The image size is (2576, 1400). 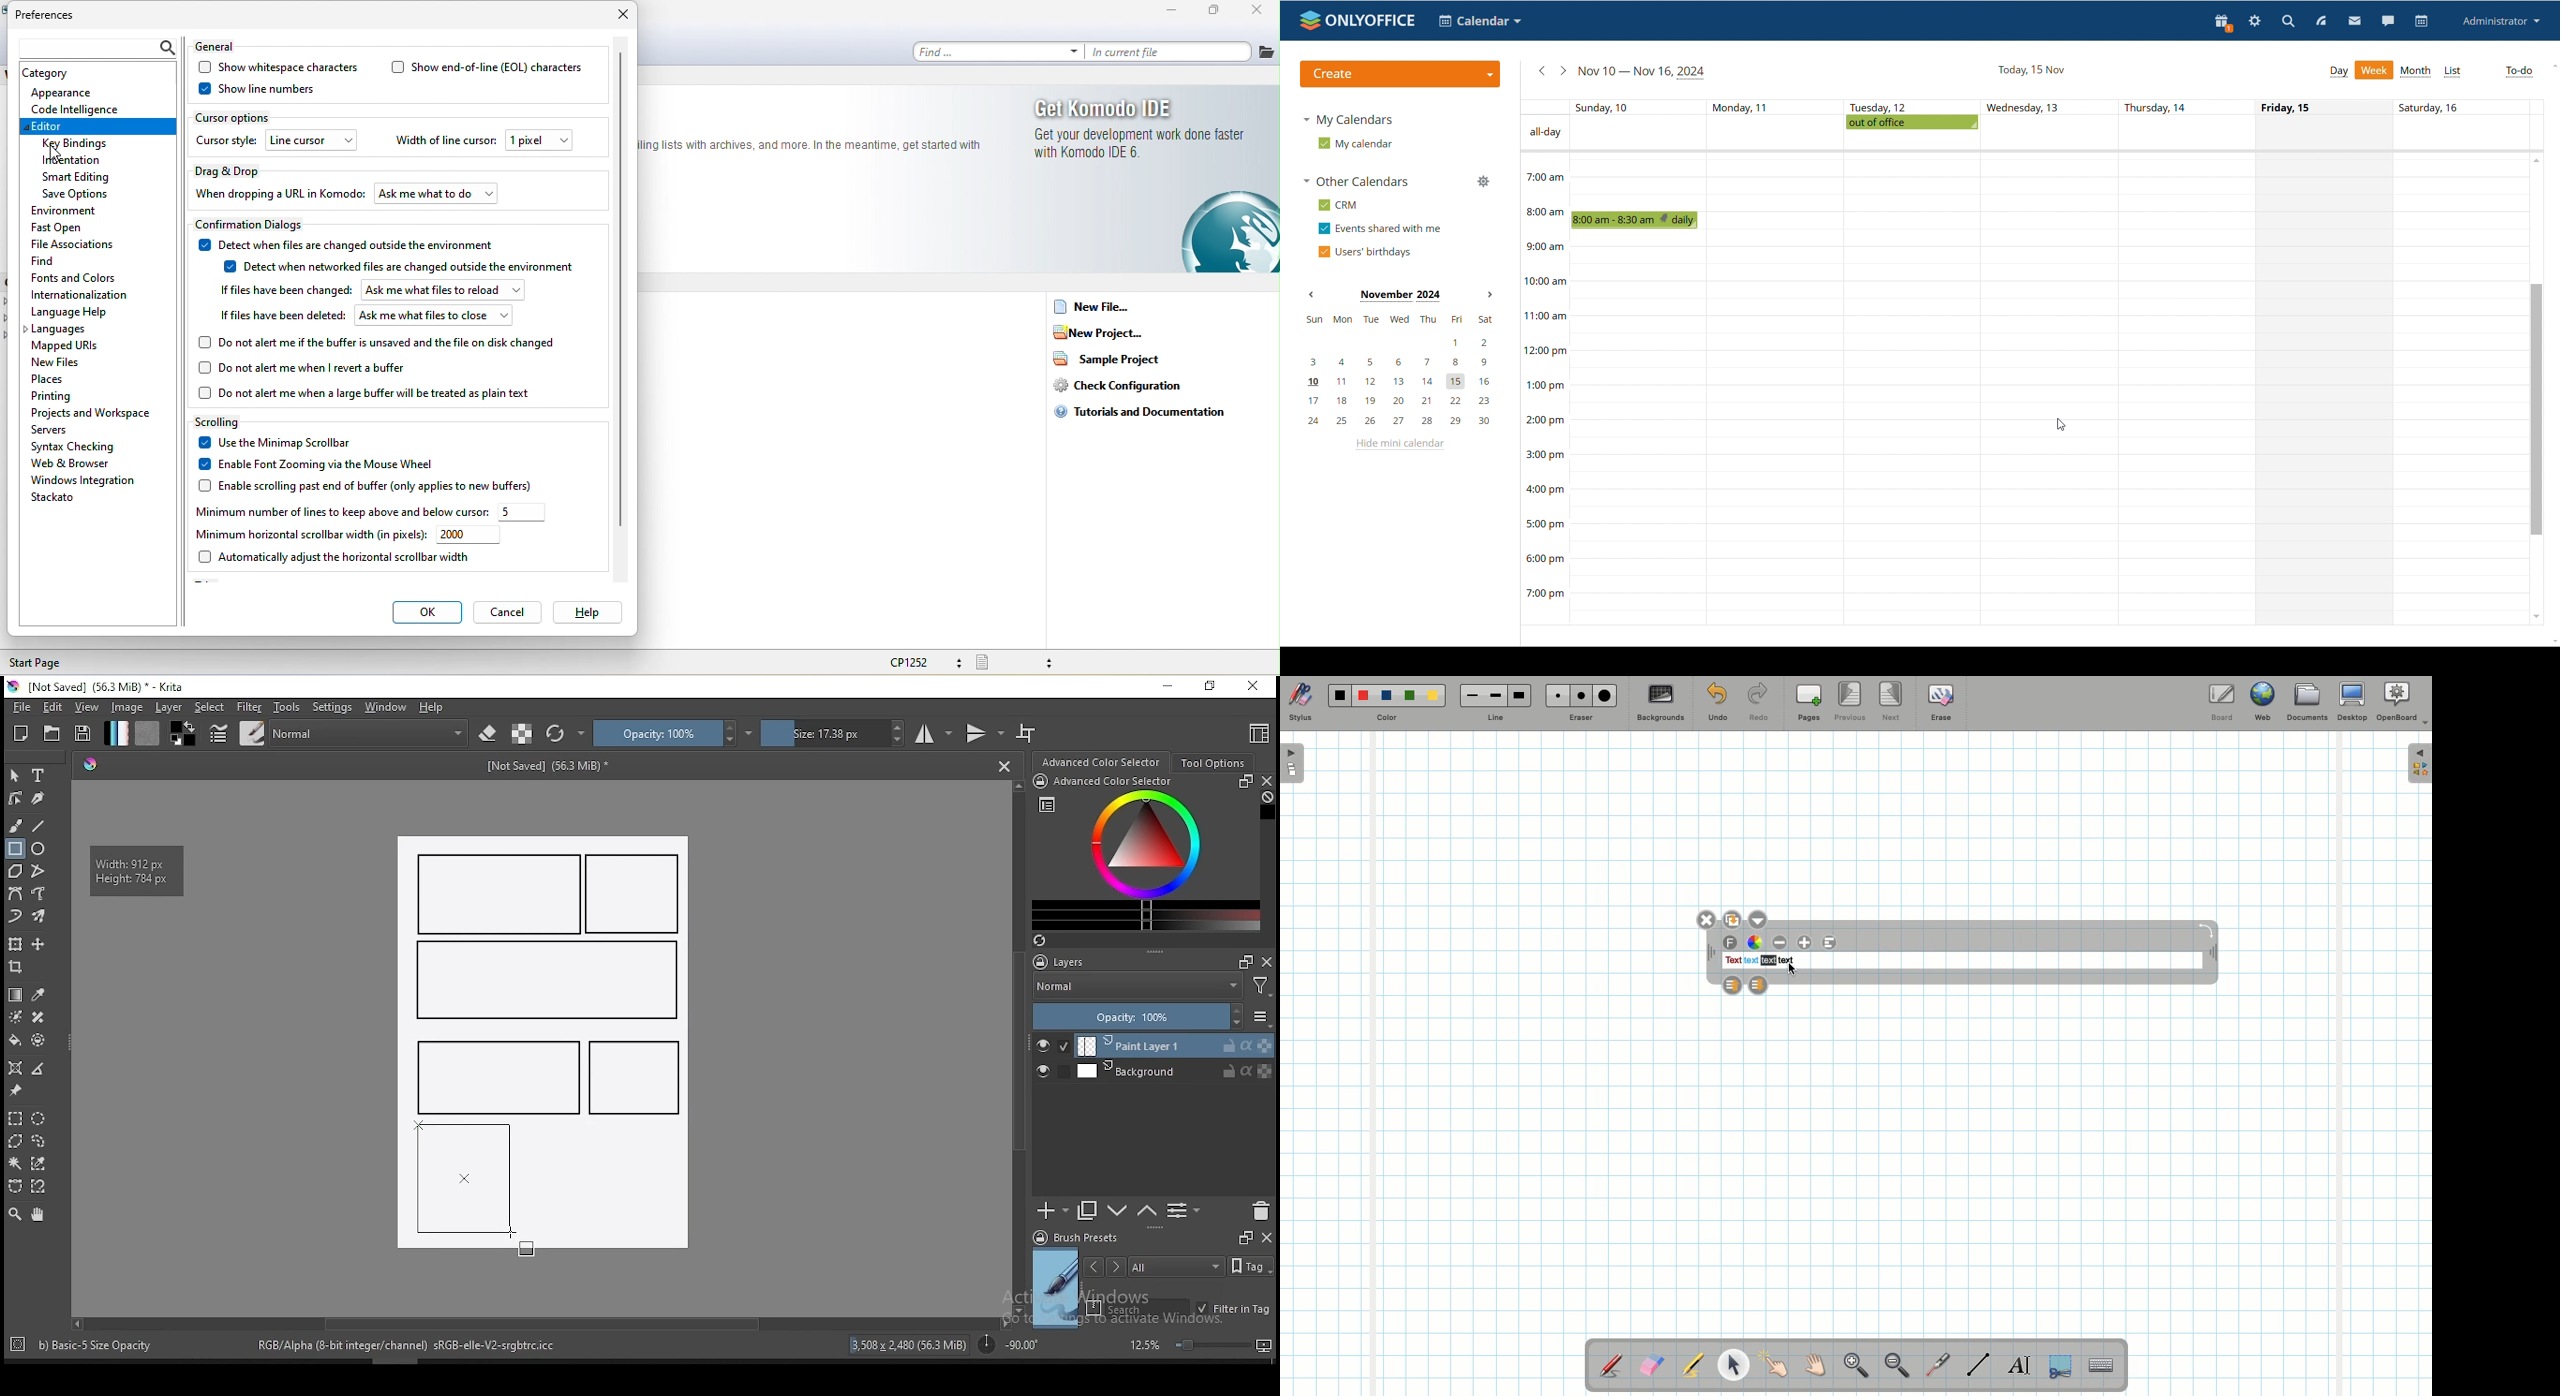 What do you see at coordinates (39, 995) in the screenshot?
I see `pick a color from image and current layer` at bounding box center [39, 995].